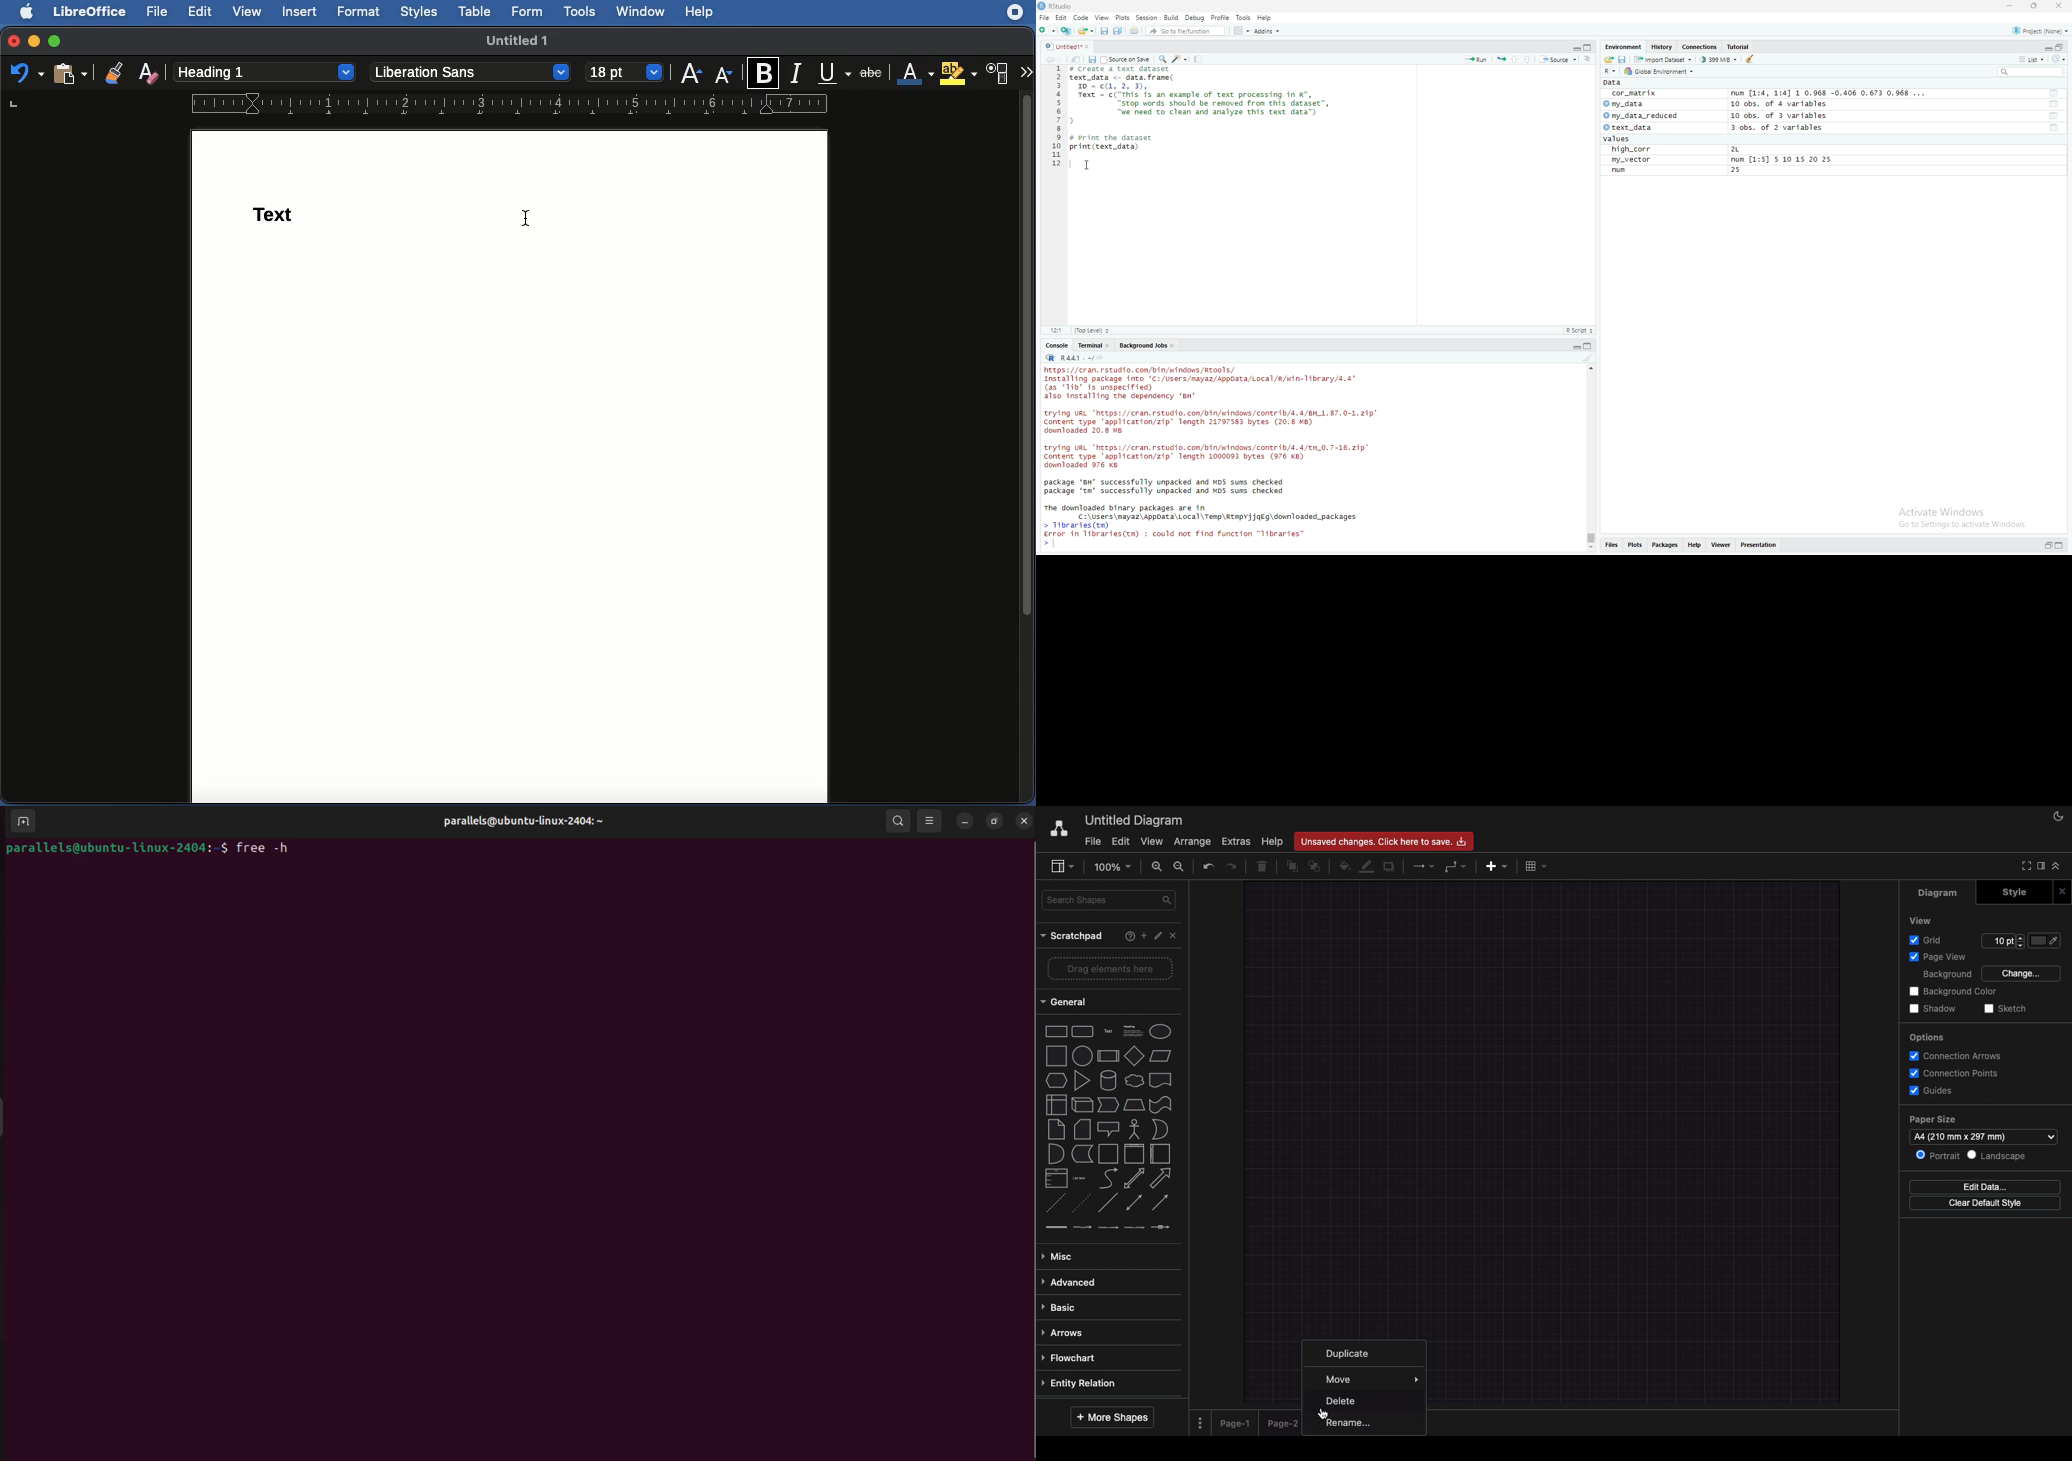 Image resolution: width=2072 pixels, height=1484 pixels. What do you see at coordinates (1761, 546) in the screenshot?
I see `presentation` at bounding box center [1761, 546].